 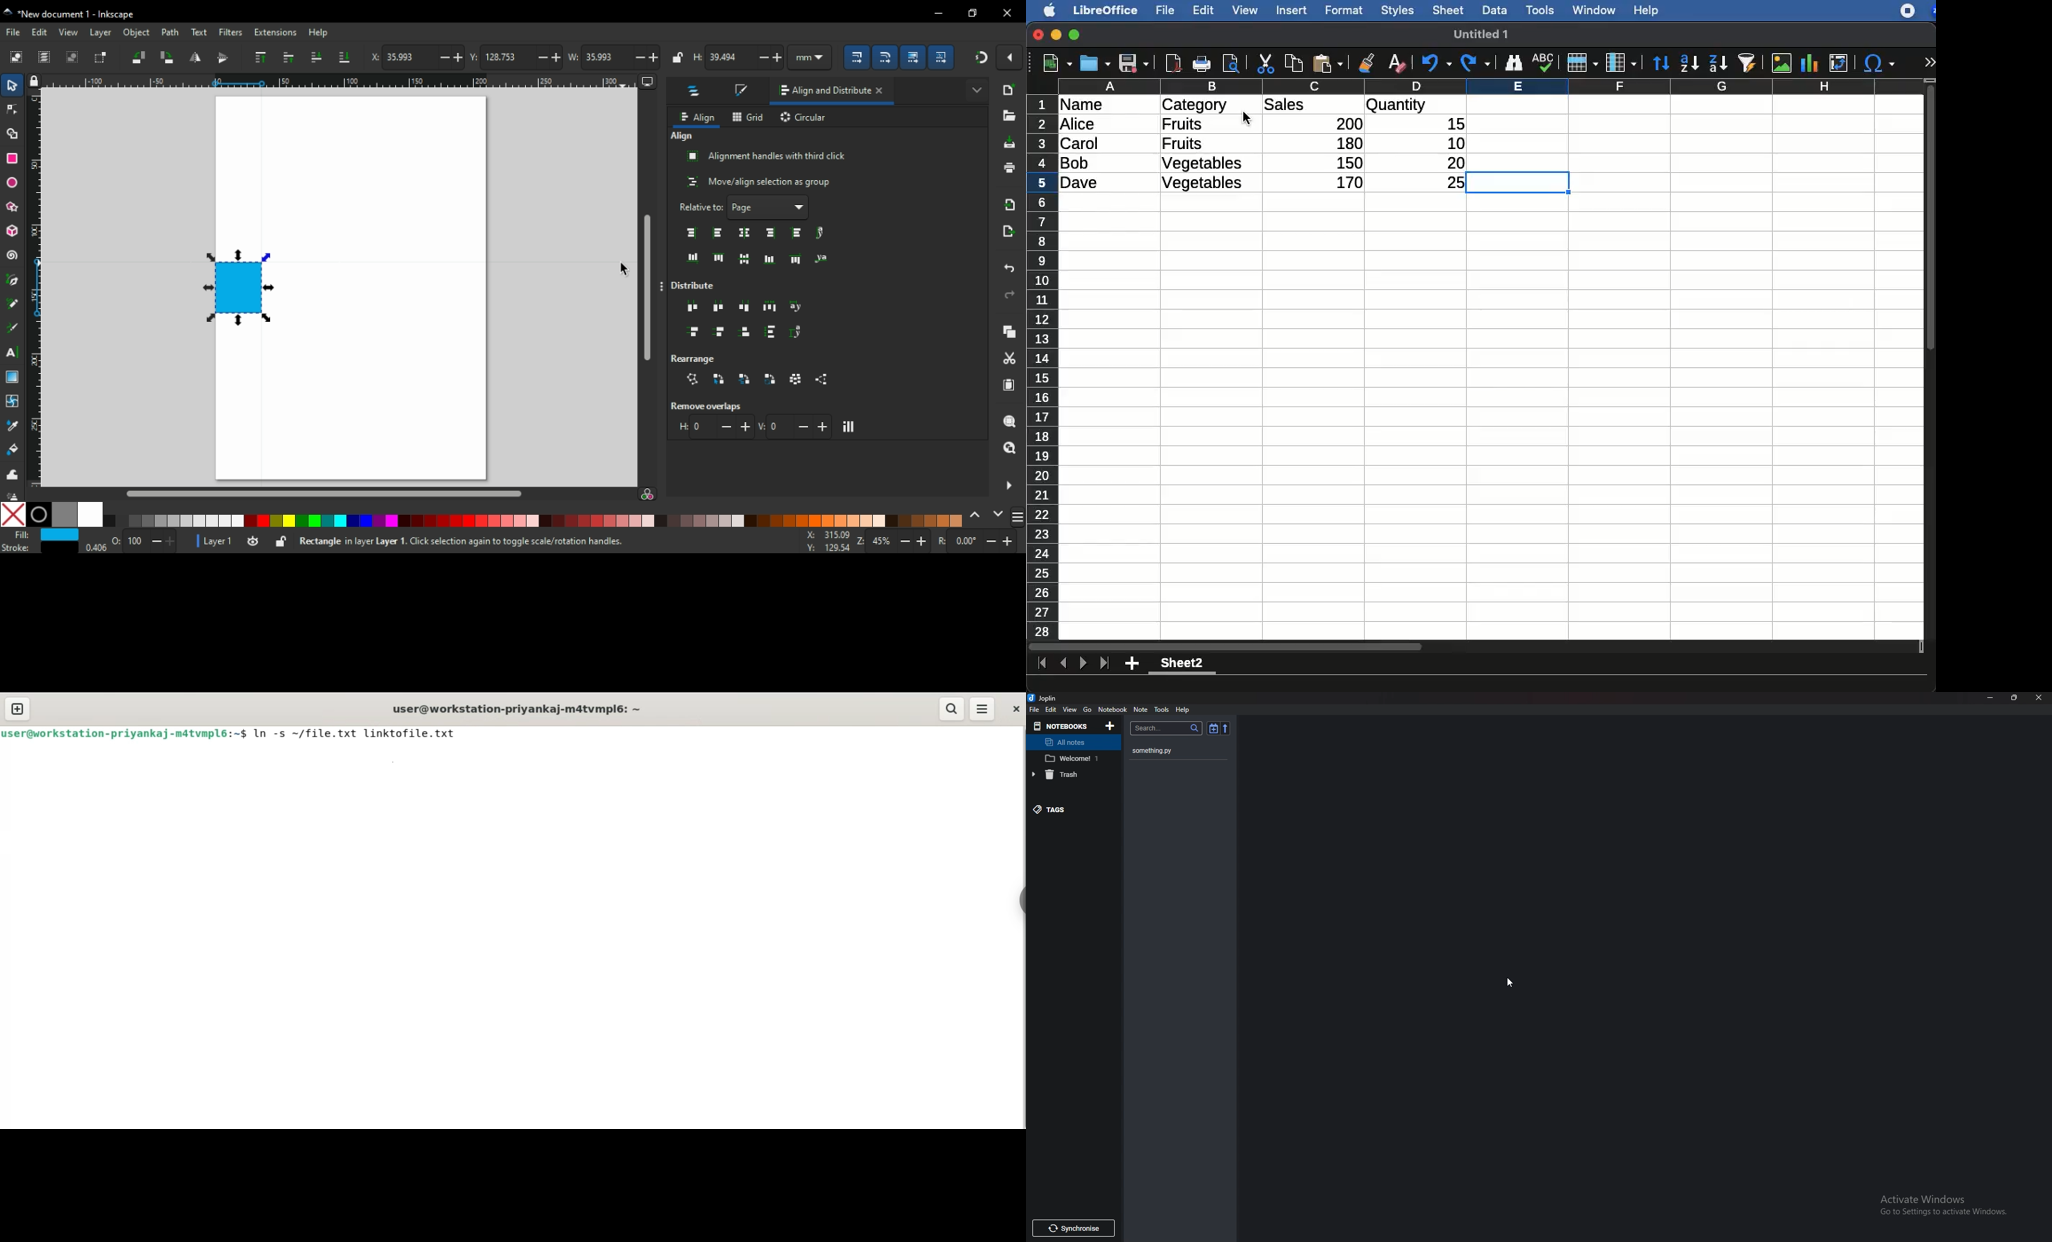 What do you see at coordinates (1007, 172) in the screenshot?
I see `print` at bounding box center [1007, 172].